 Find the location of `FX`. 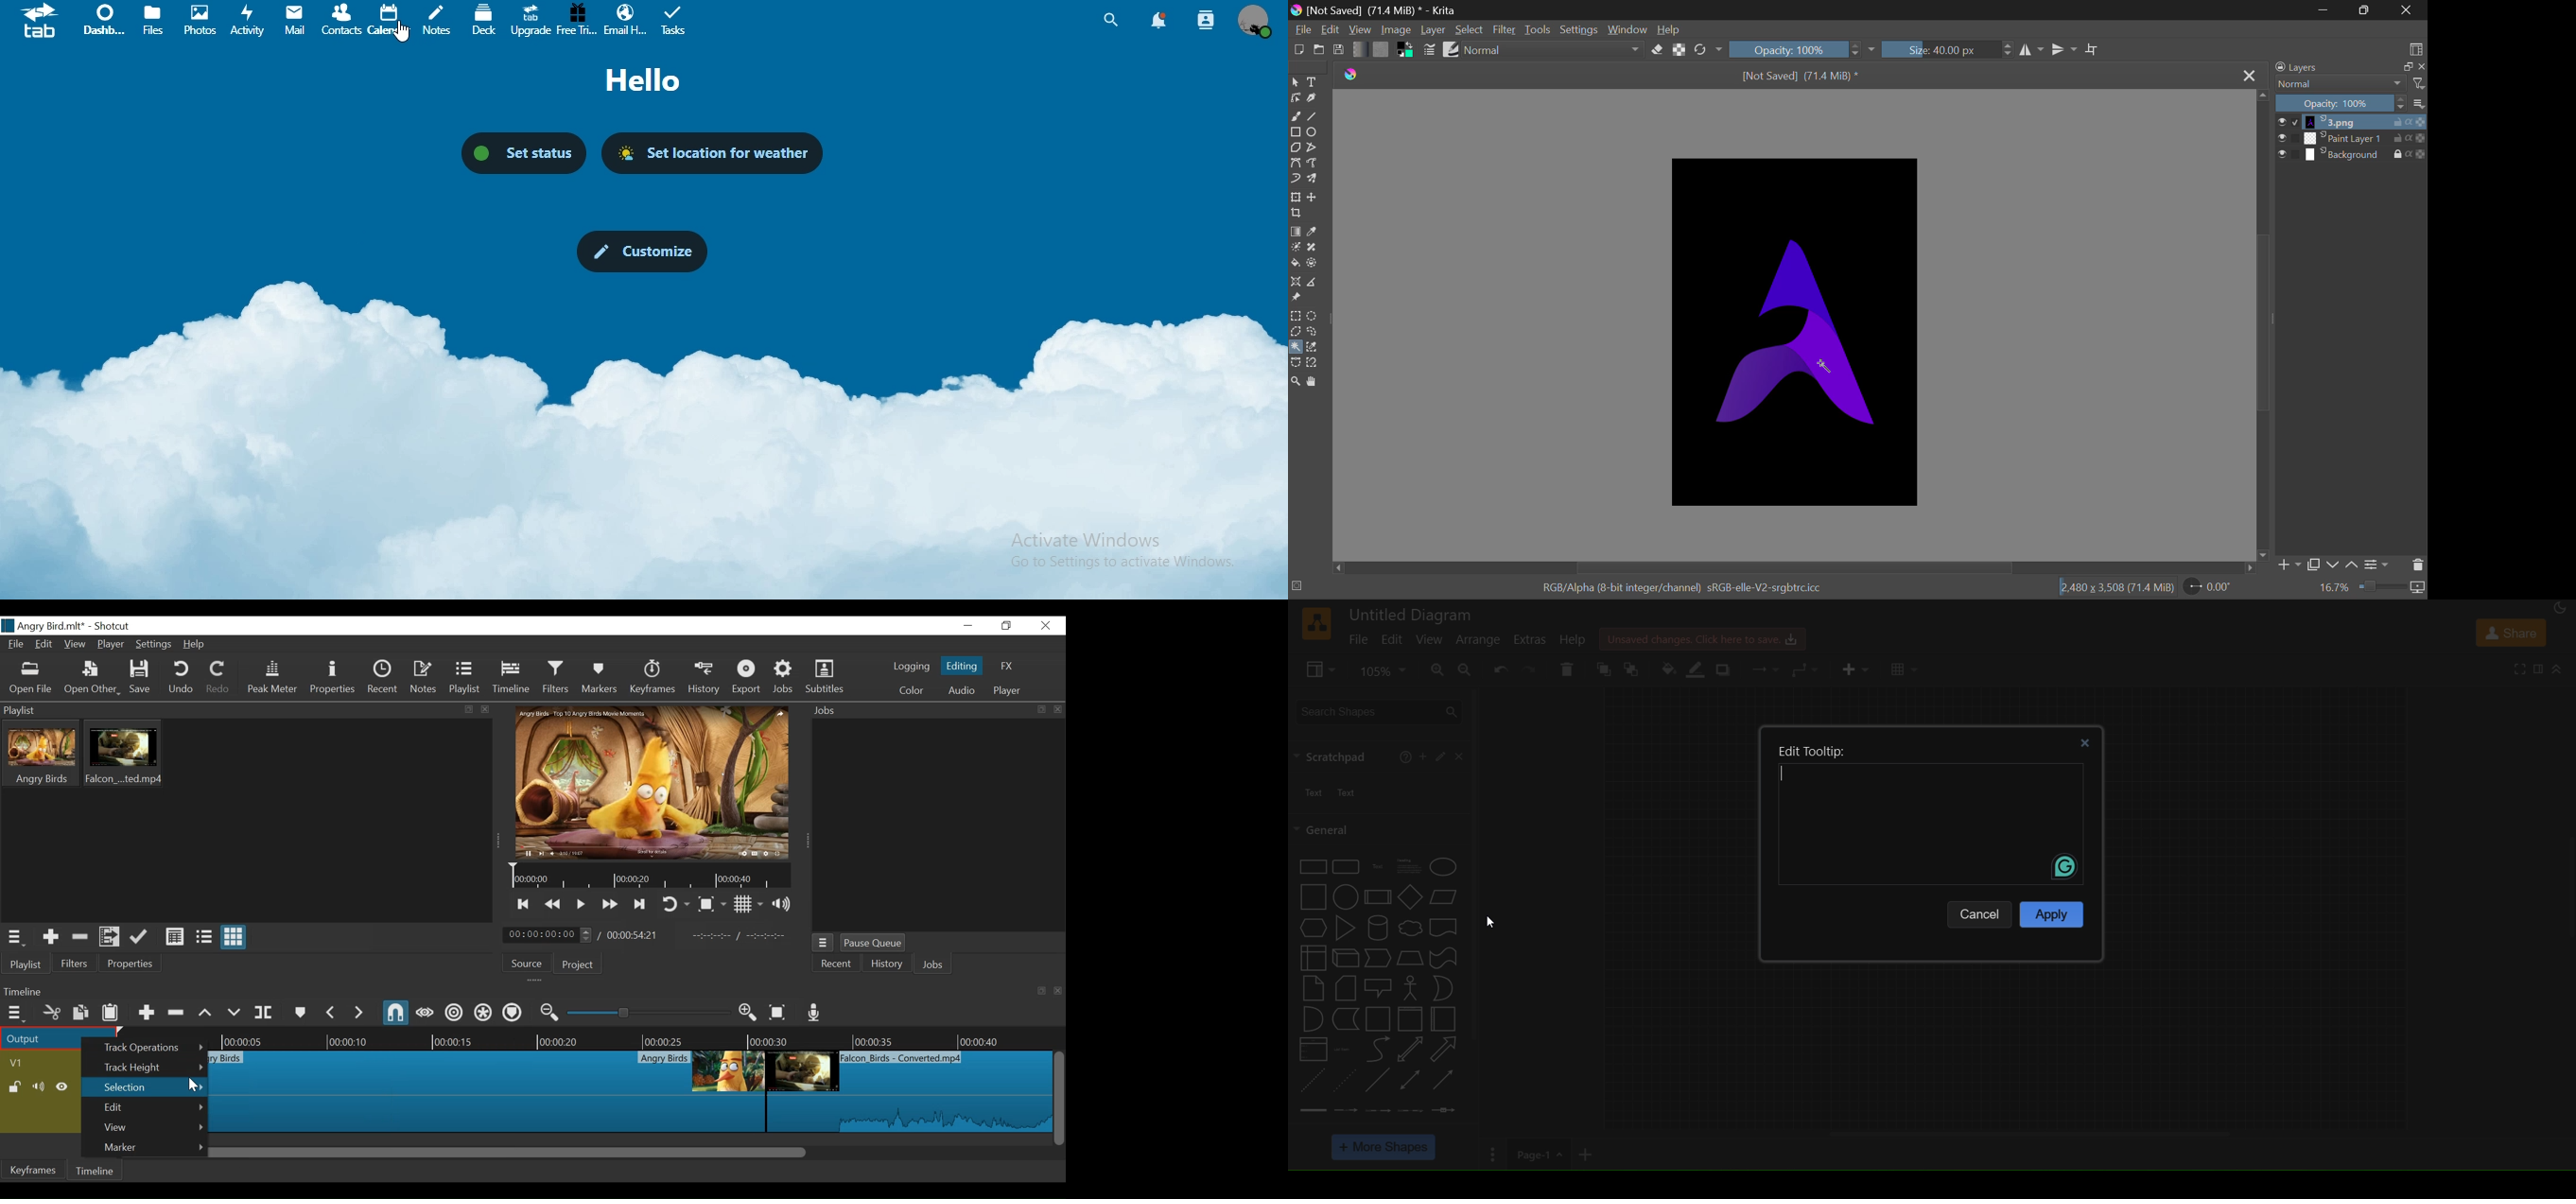

FX is located at coordinates (1010, 666).